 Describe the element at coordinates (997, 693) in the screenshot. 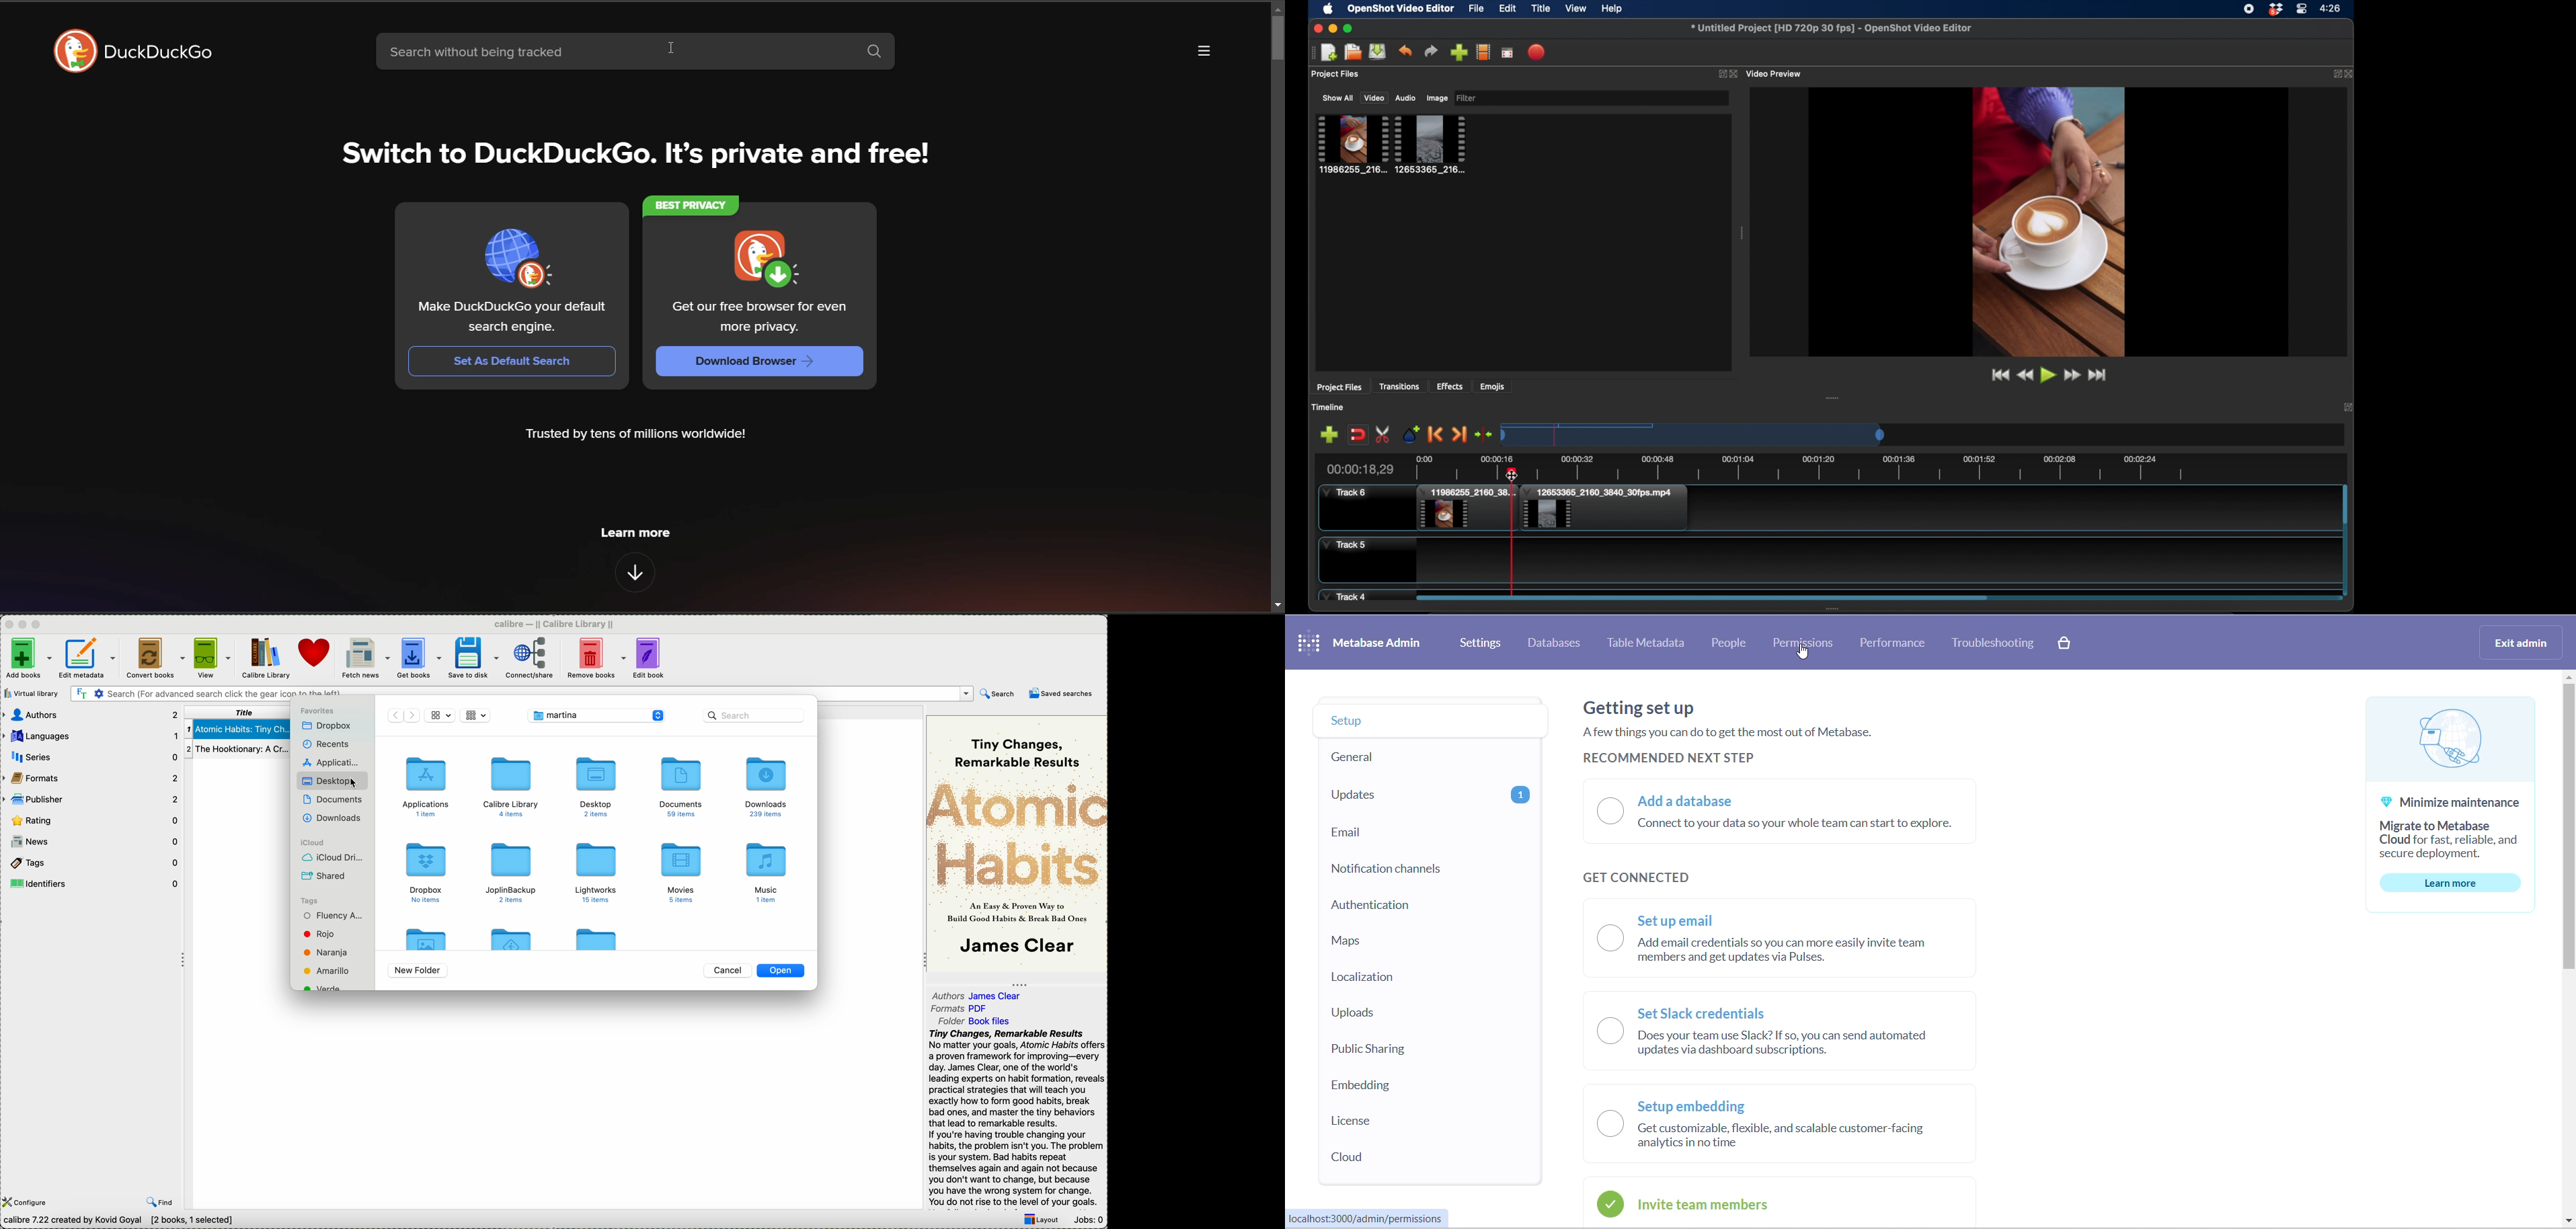

I see `search` at that location.